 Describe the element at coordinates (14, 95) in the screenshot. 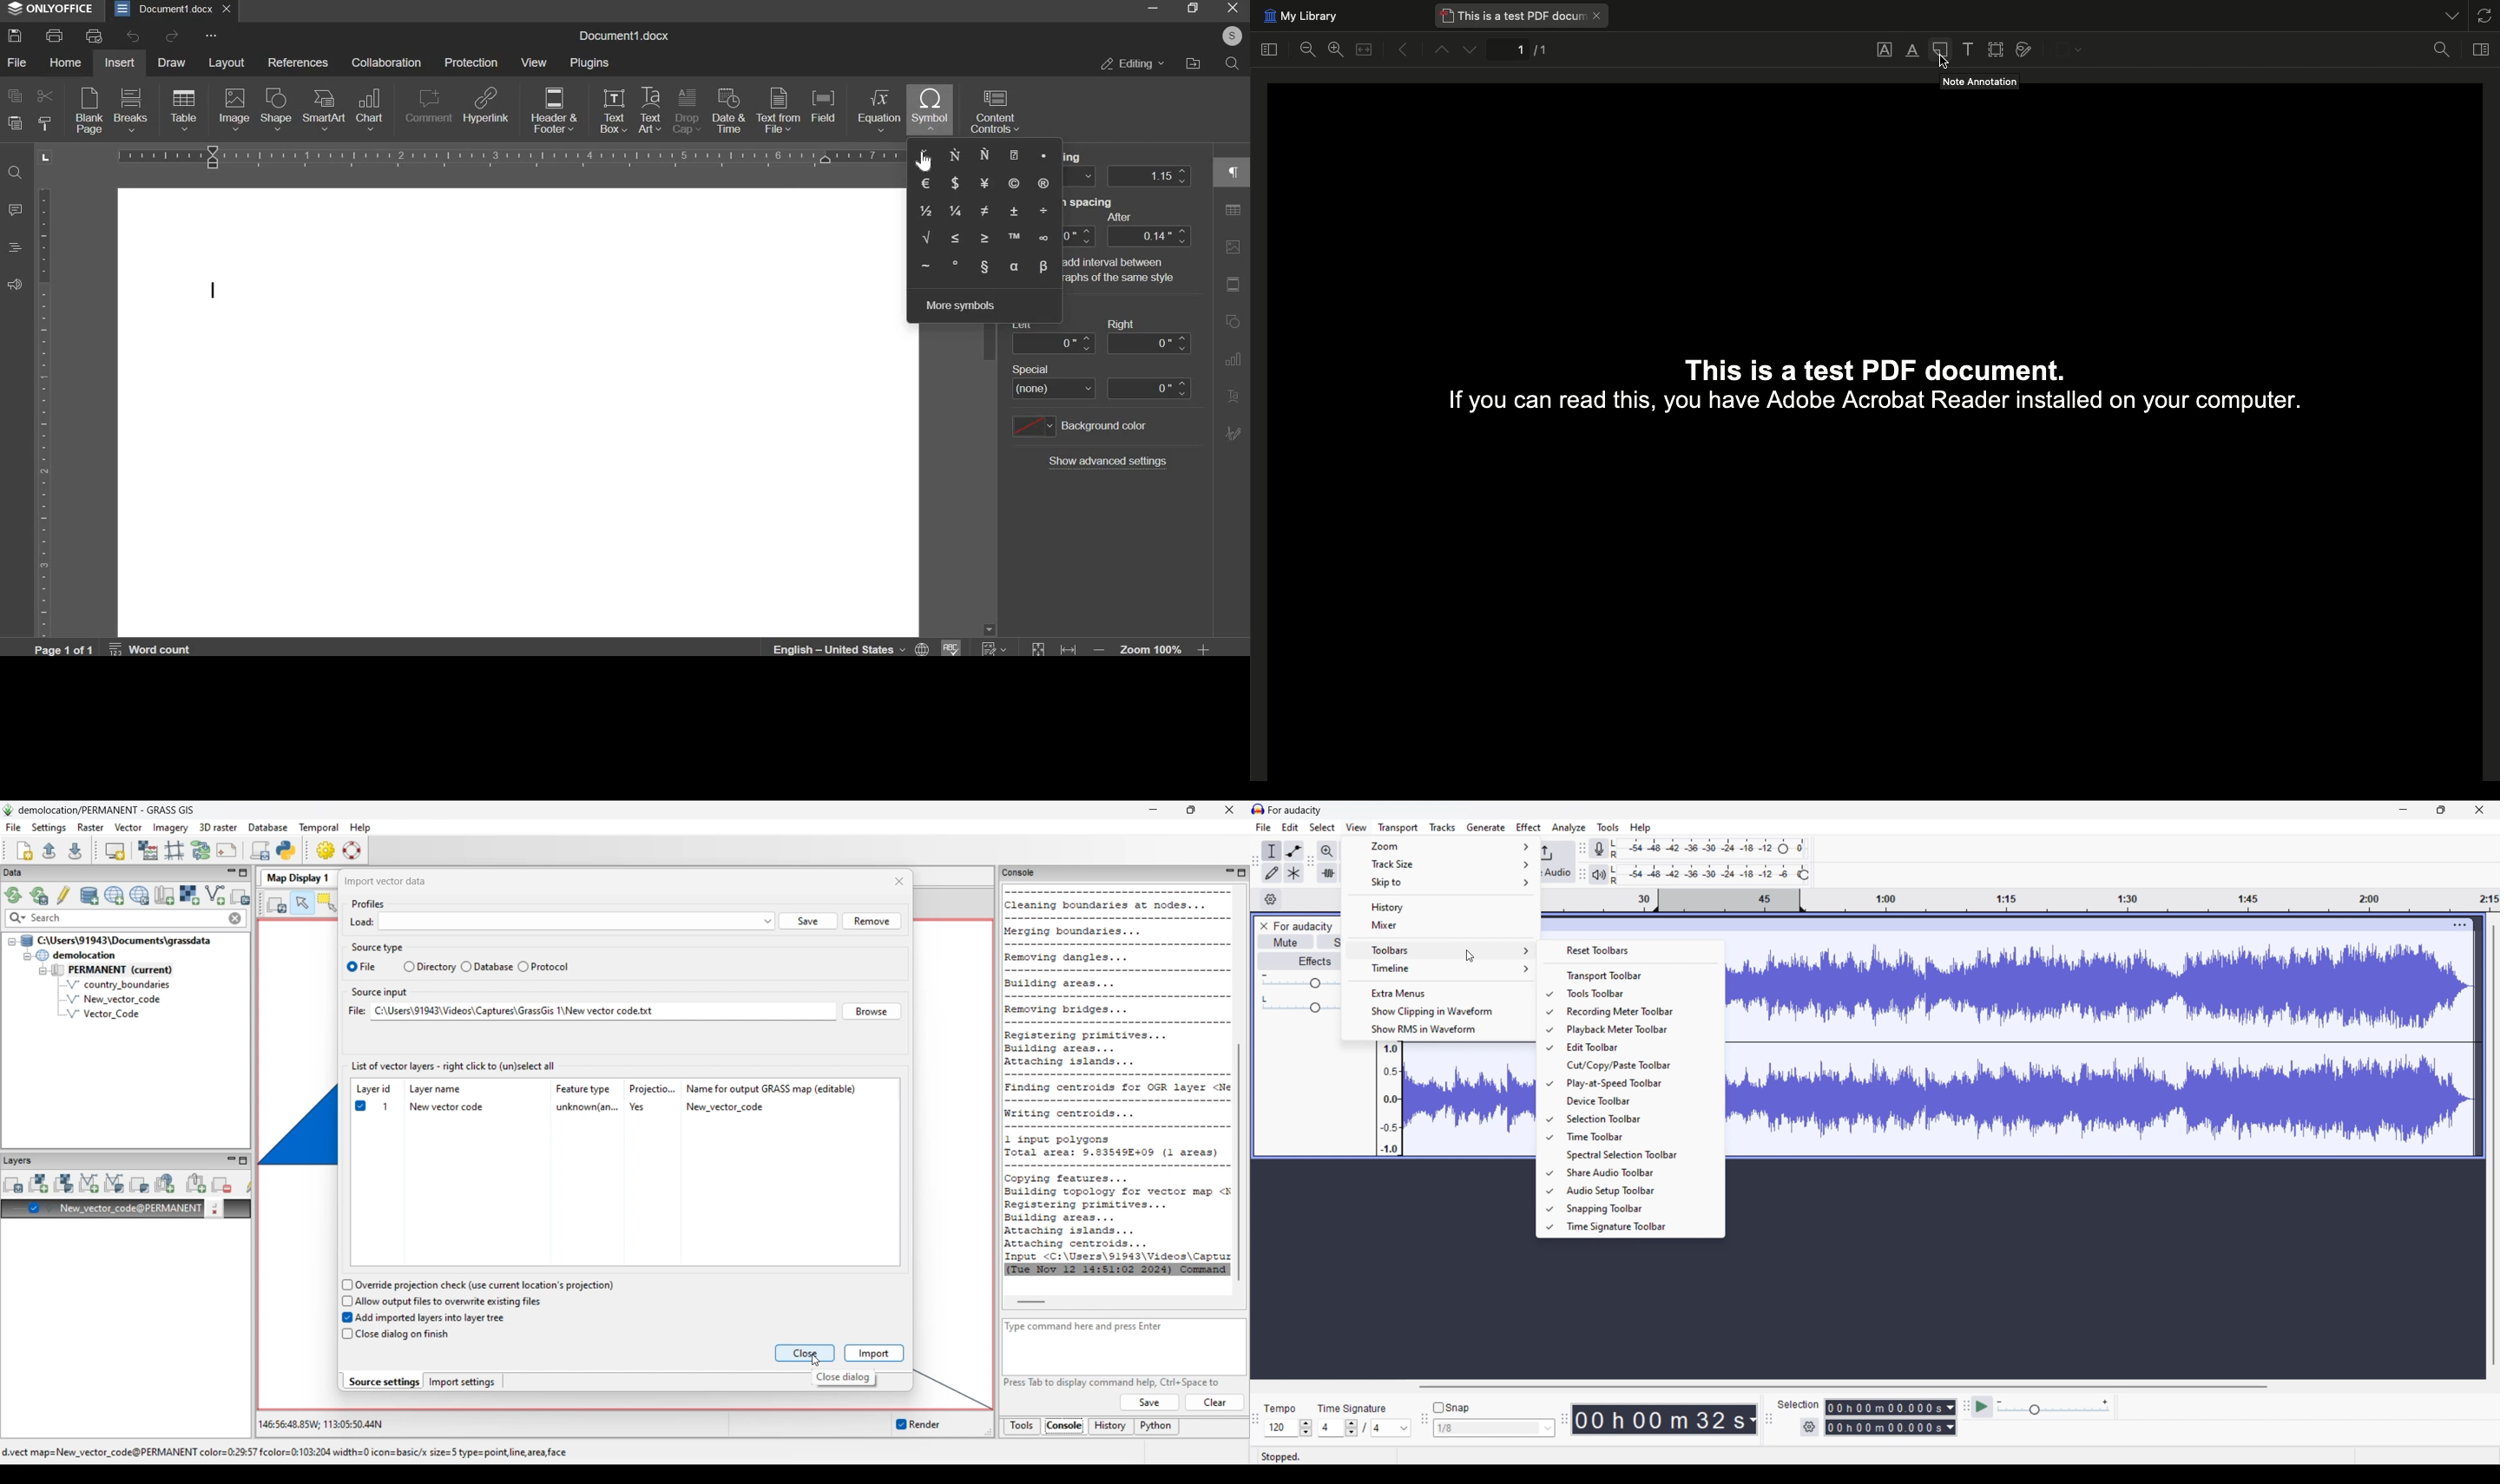

I see `copy` at that location.